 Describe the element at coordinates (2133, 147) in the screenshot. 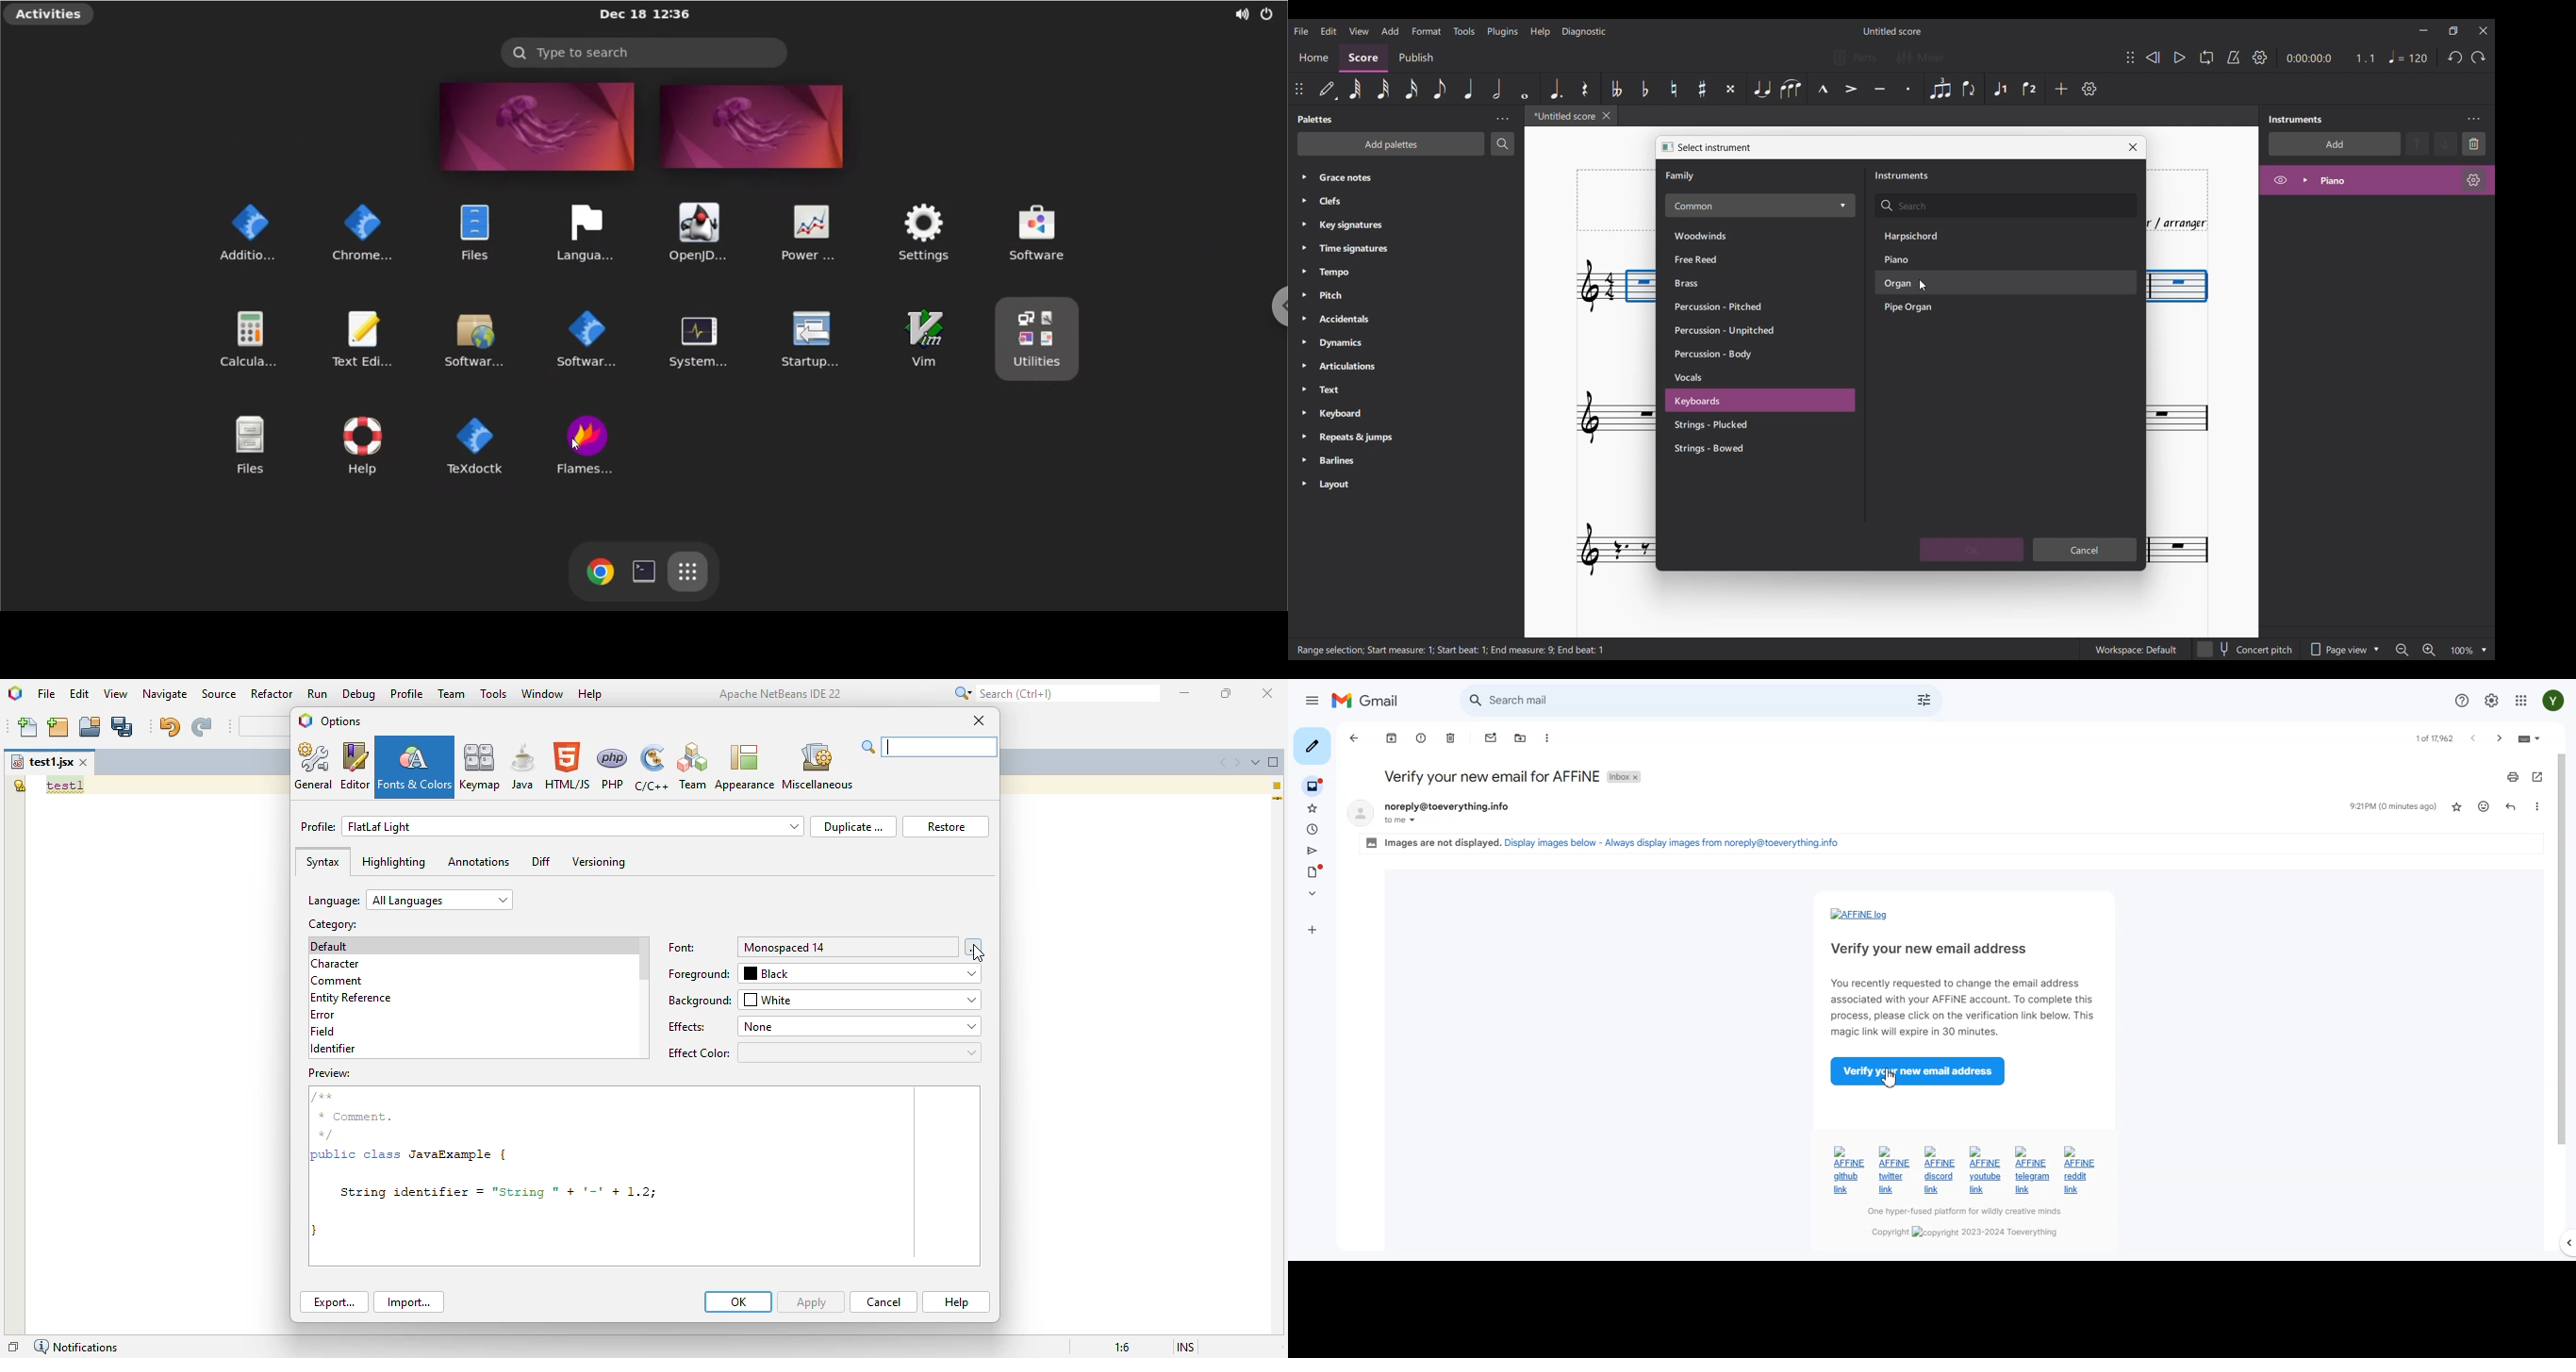

I see `Close` at that location.